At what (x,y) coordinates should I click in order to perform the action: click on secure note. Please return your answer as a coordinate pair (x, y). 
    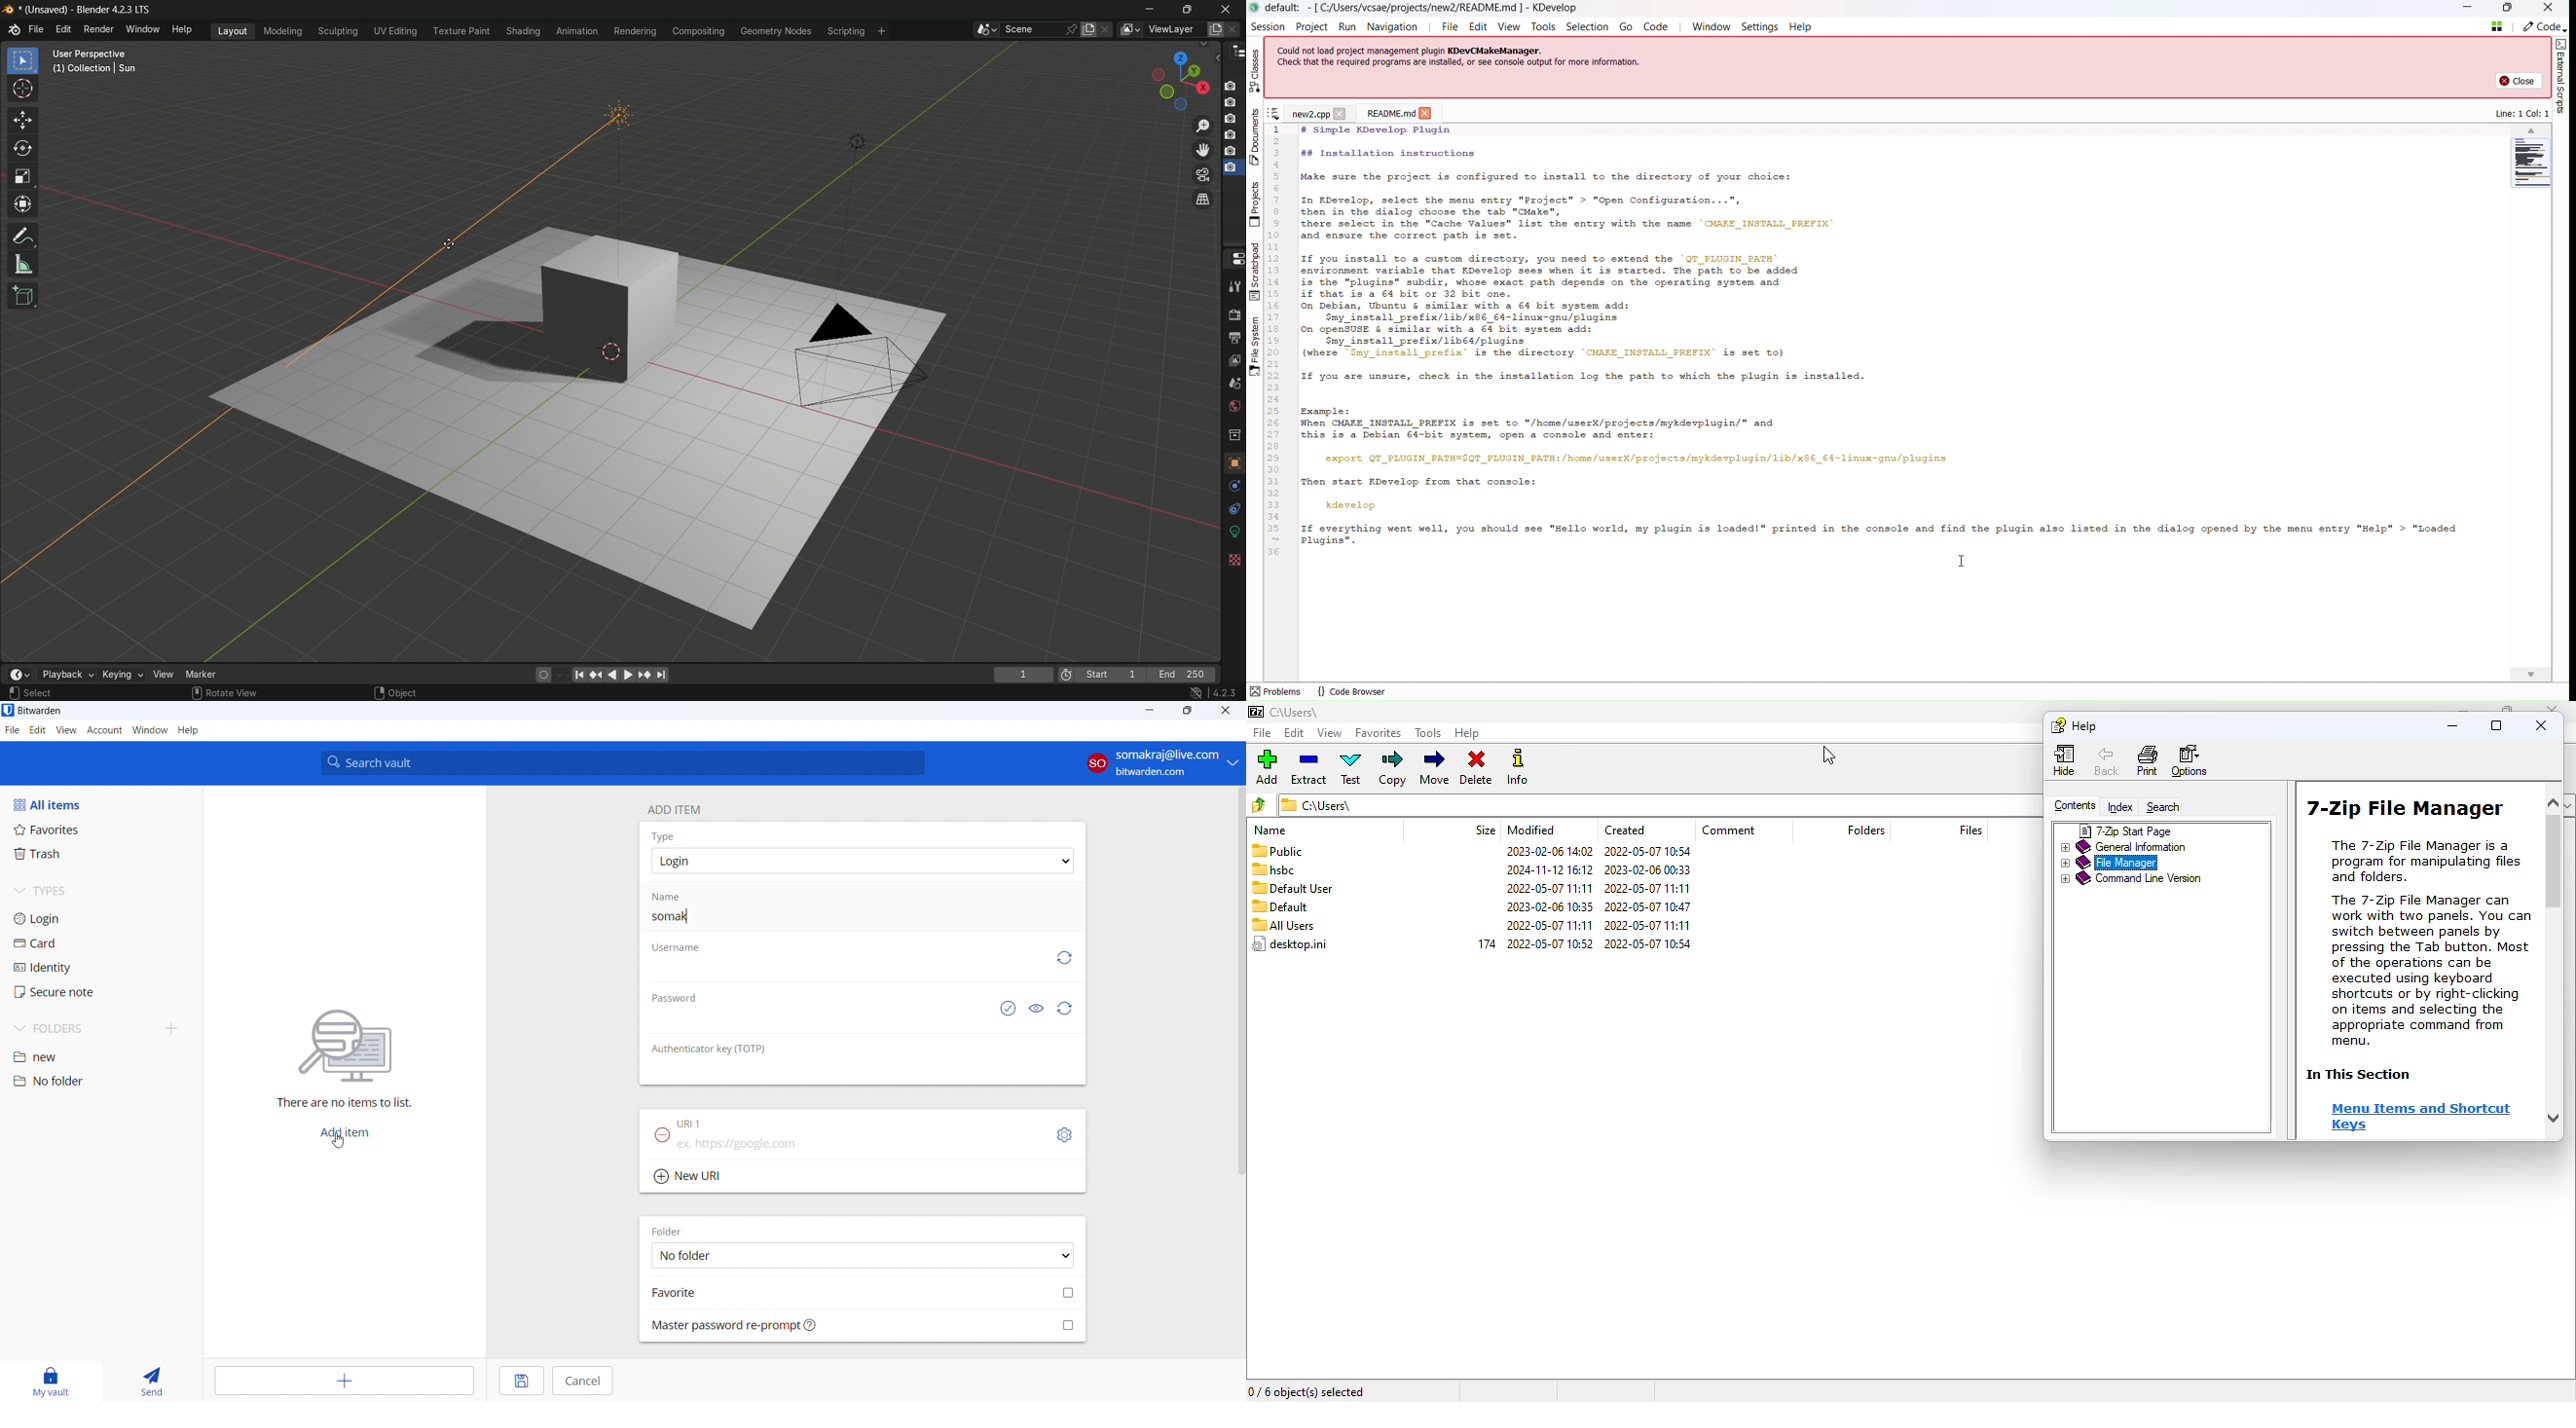
    Looking at the image, I should click on (101, 992).